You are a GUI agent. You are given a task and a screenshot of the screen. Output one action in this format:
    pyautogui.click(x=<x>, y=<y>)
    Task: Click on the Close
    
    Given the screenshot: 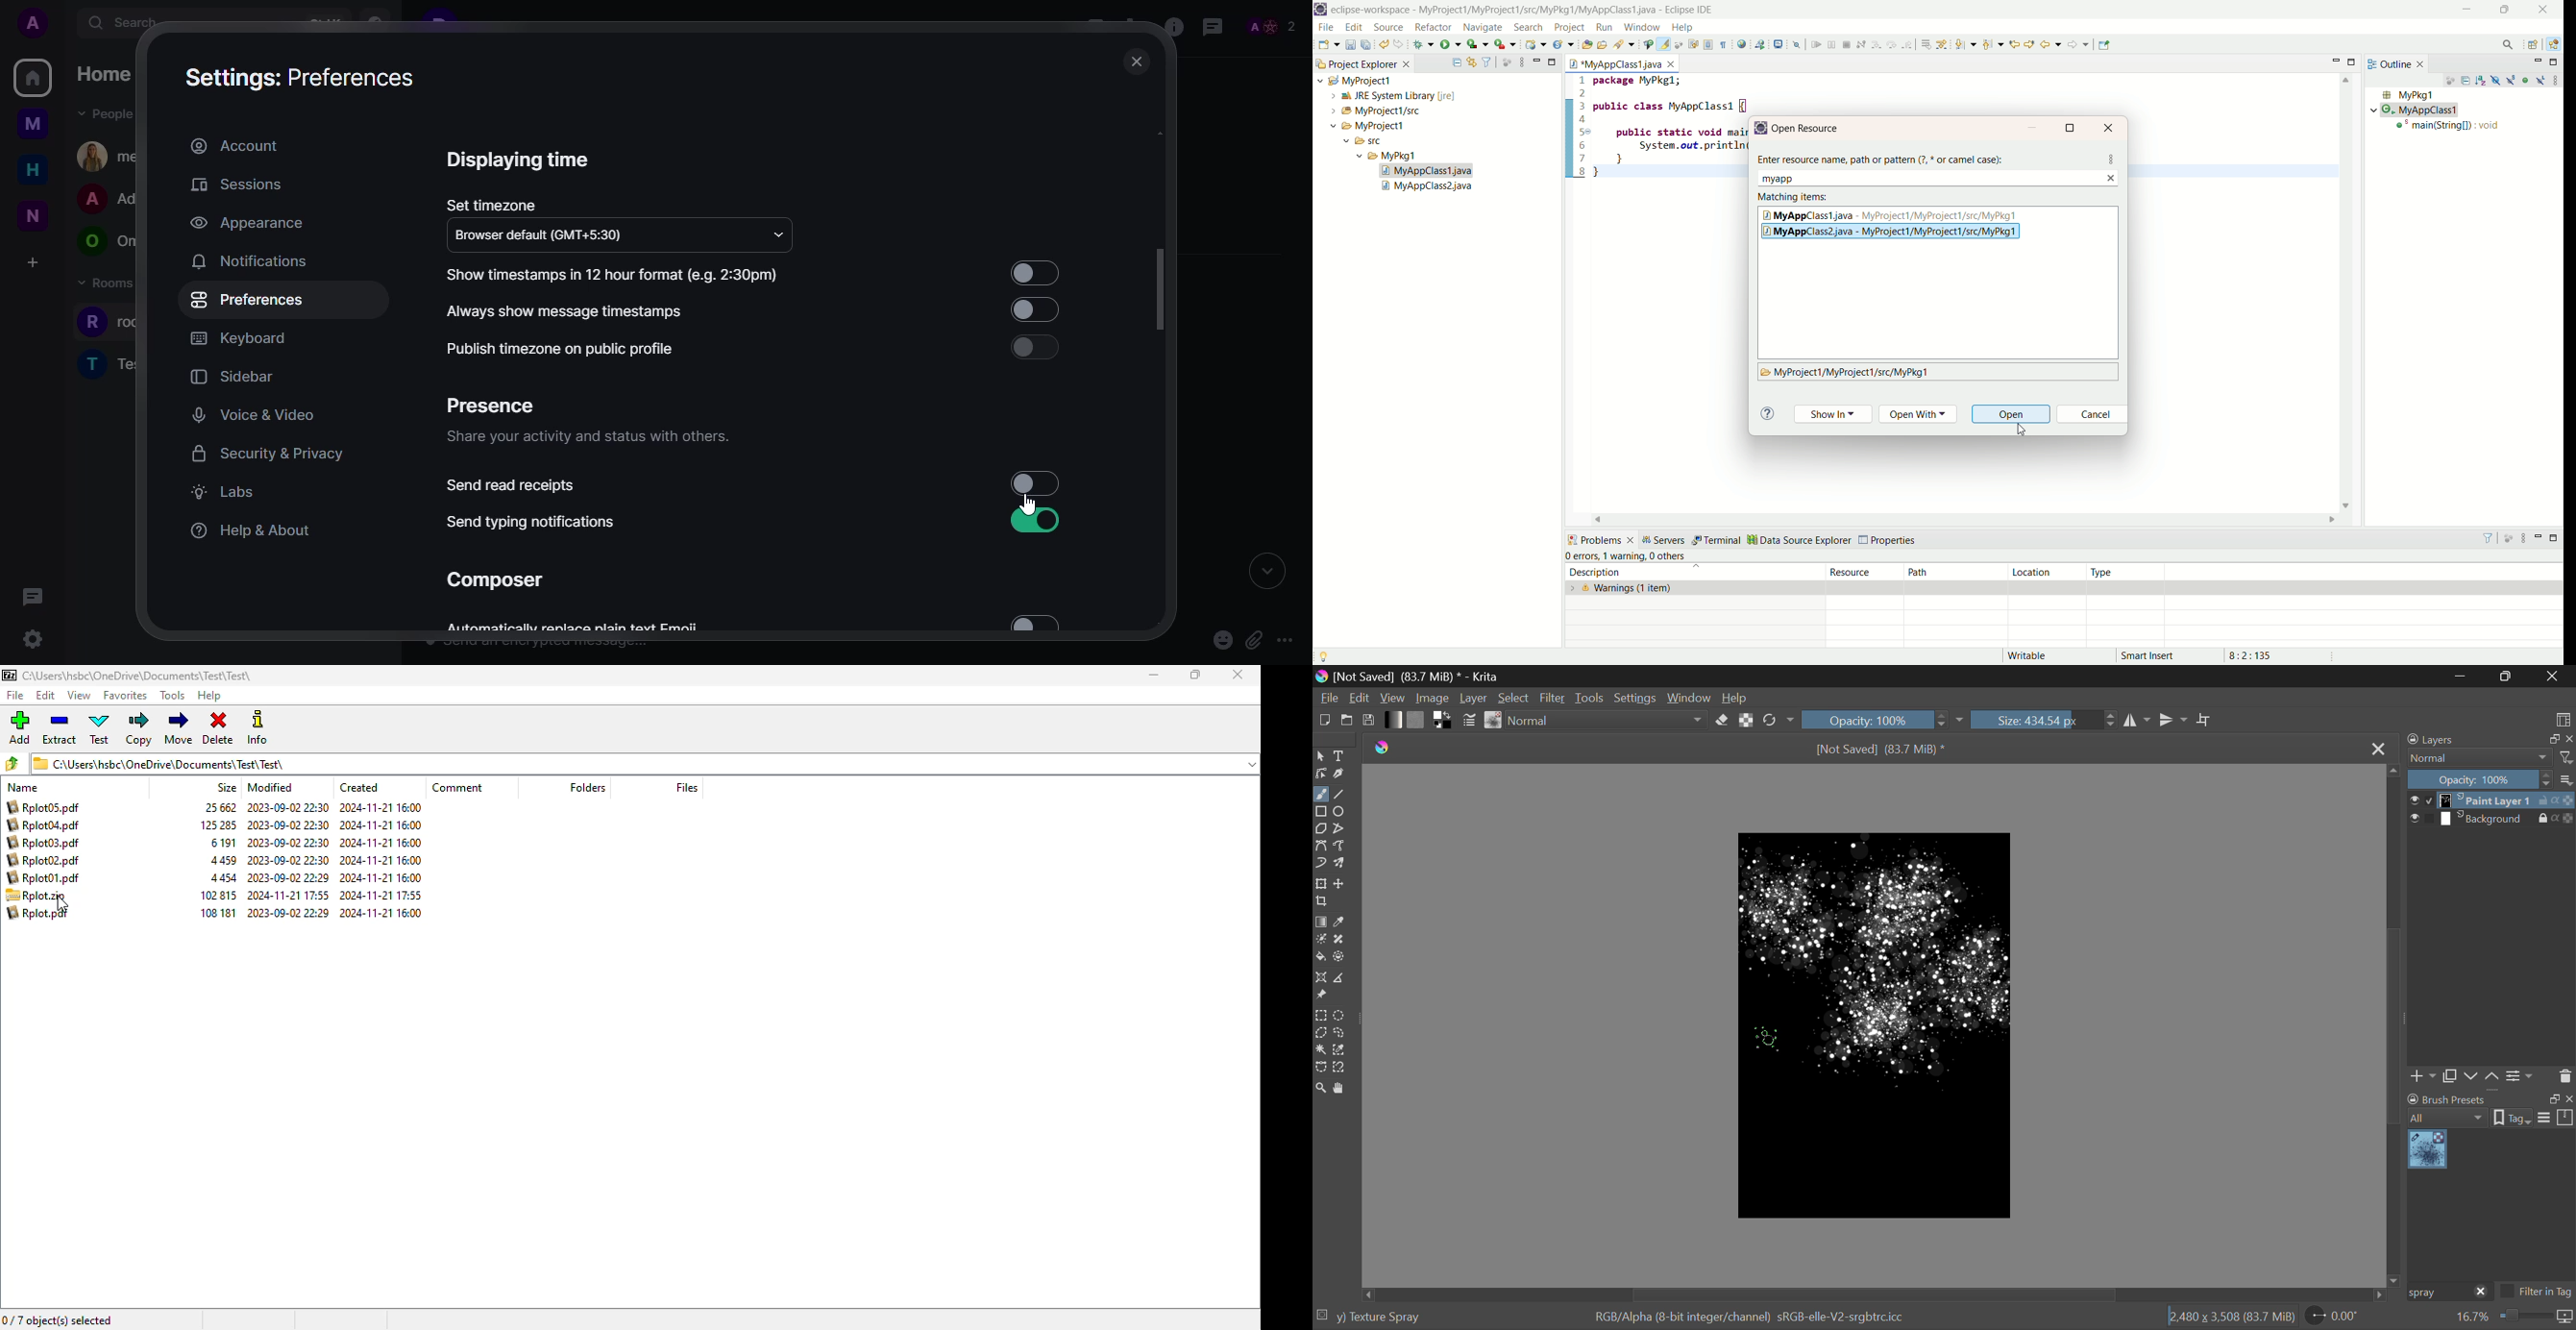 What is the action you would take?
    pyautogui.click(x=2378, y=750)
    